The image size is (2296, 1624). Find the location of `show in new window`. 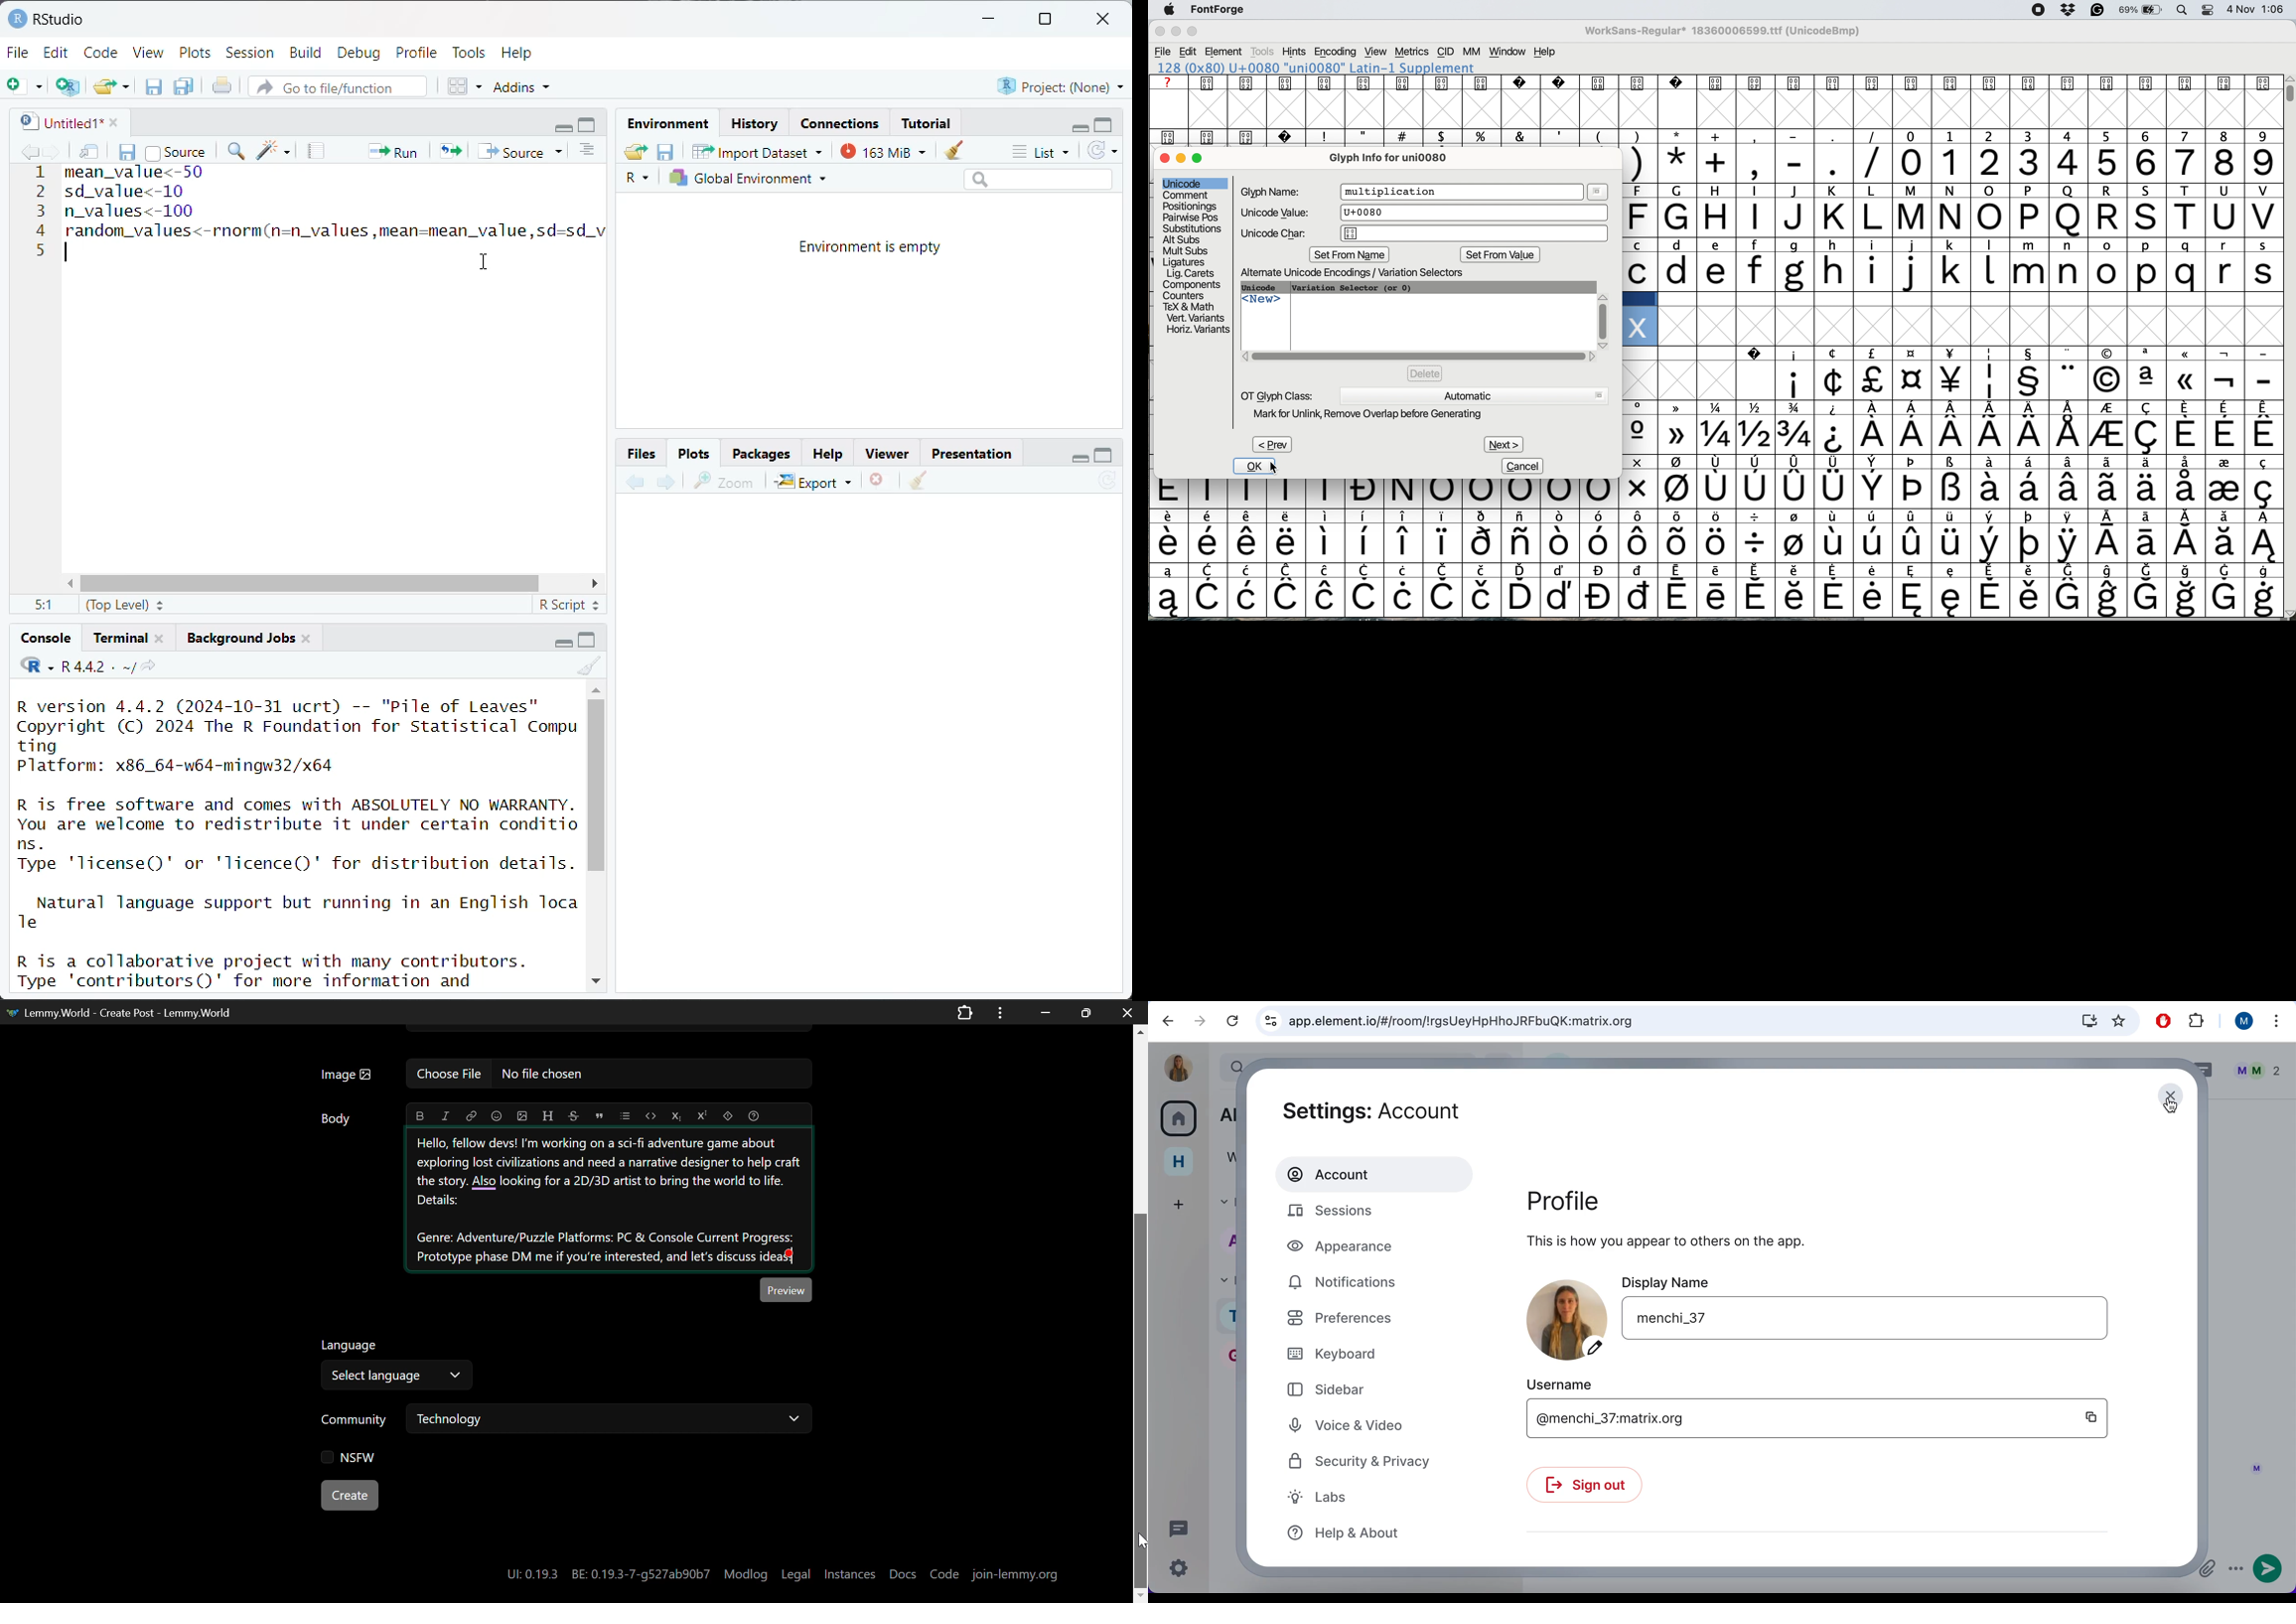

show in new window is located at coordinates (91, 153).